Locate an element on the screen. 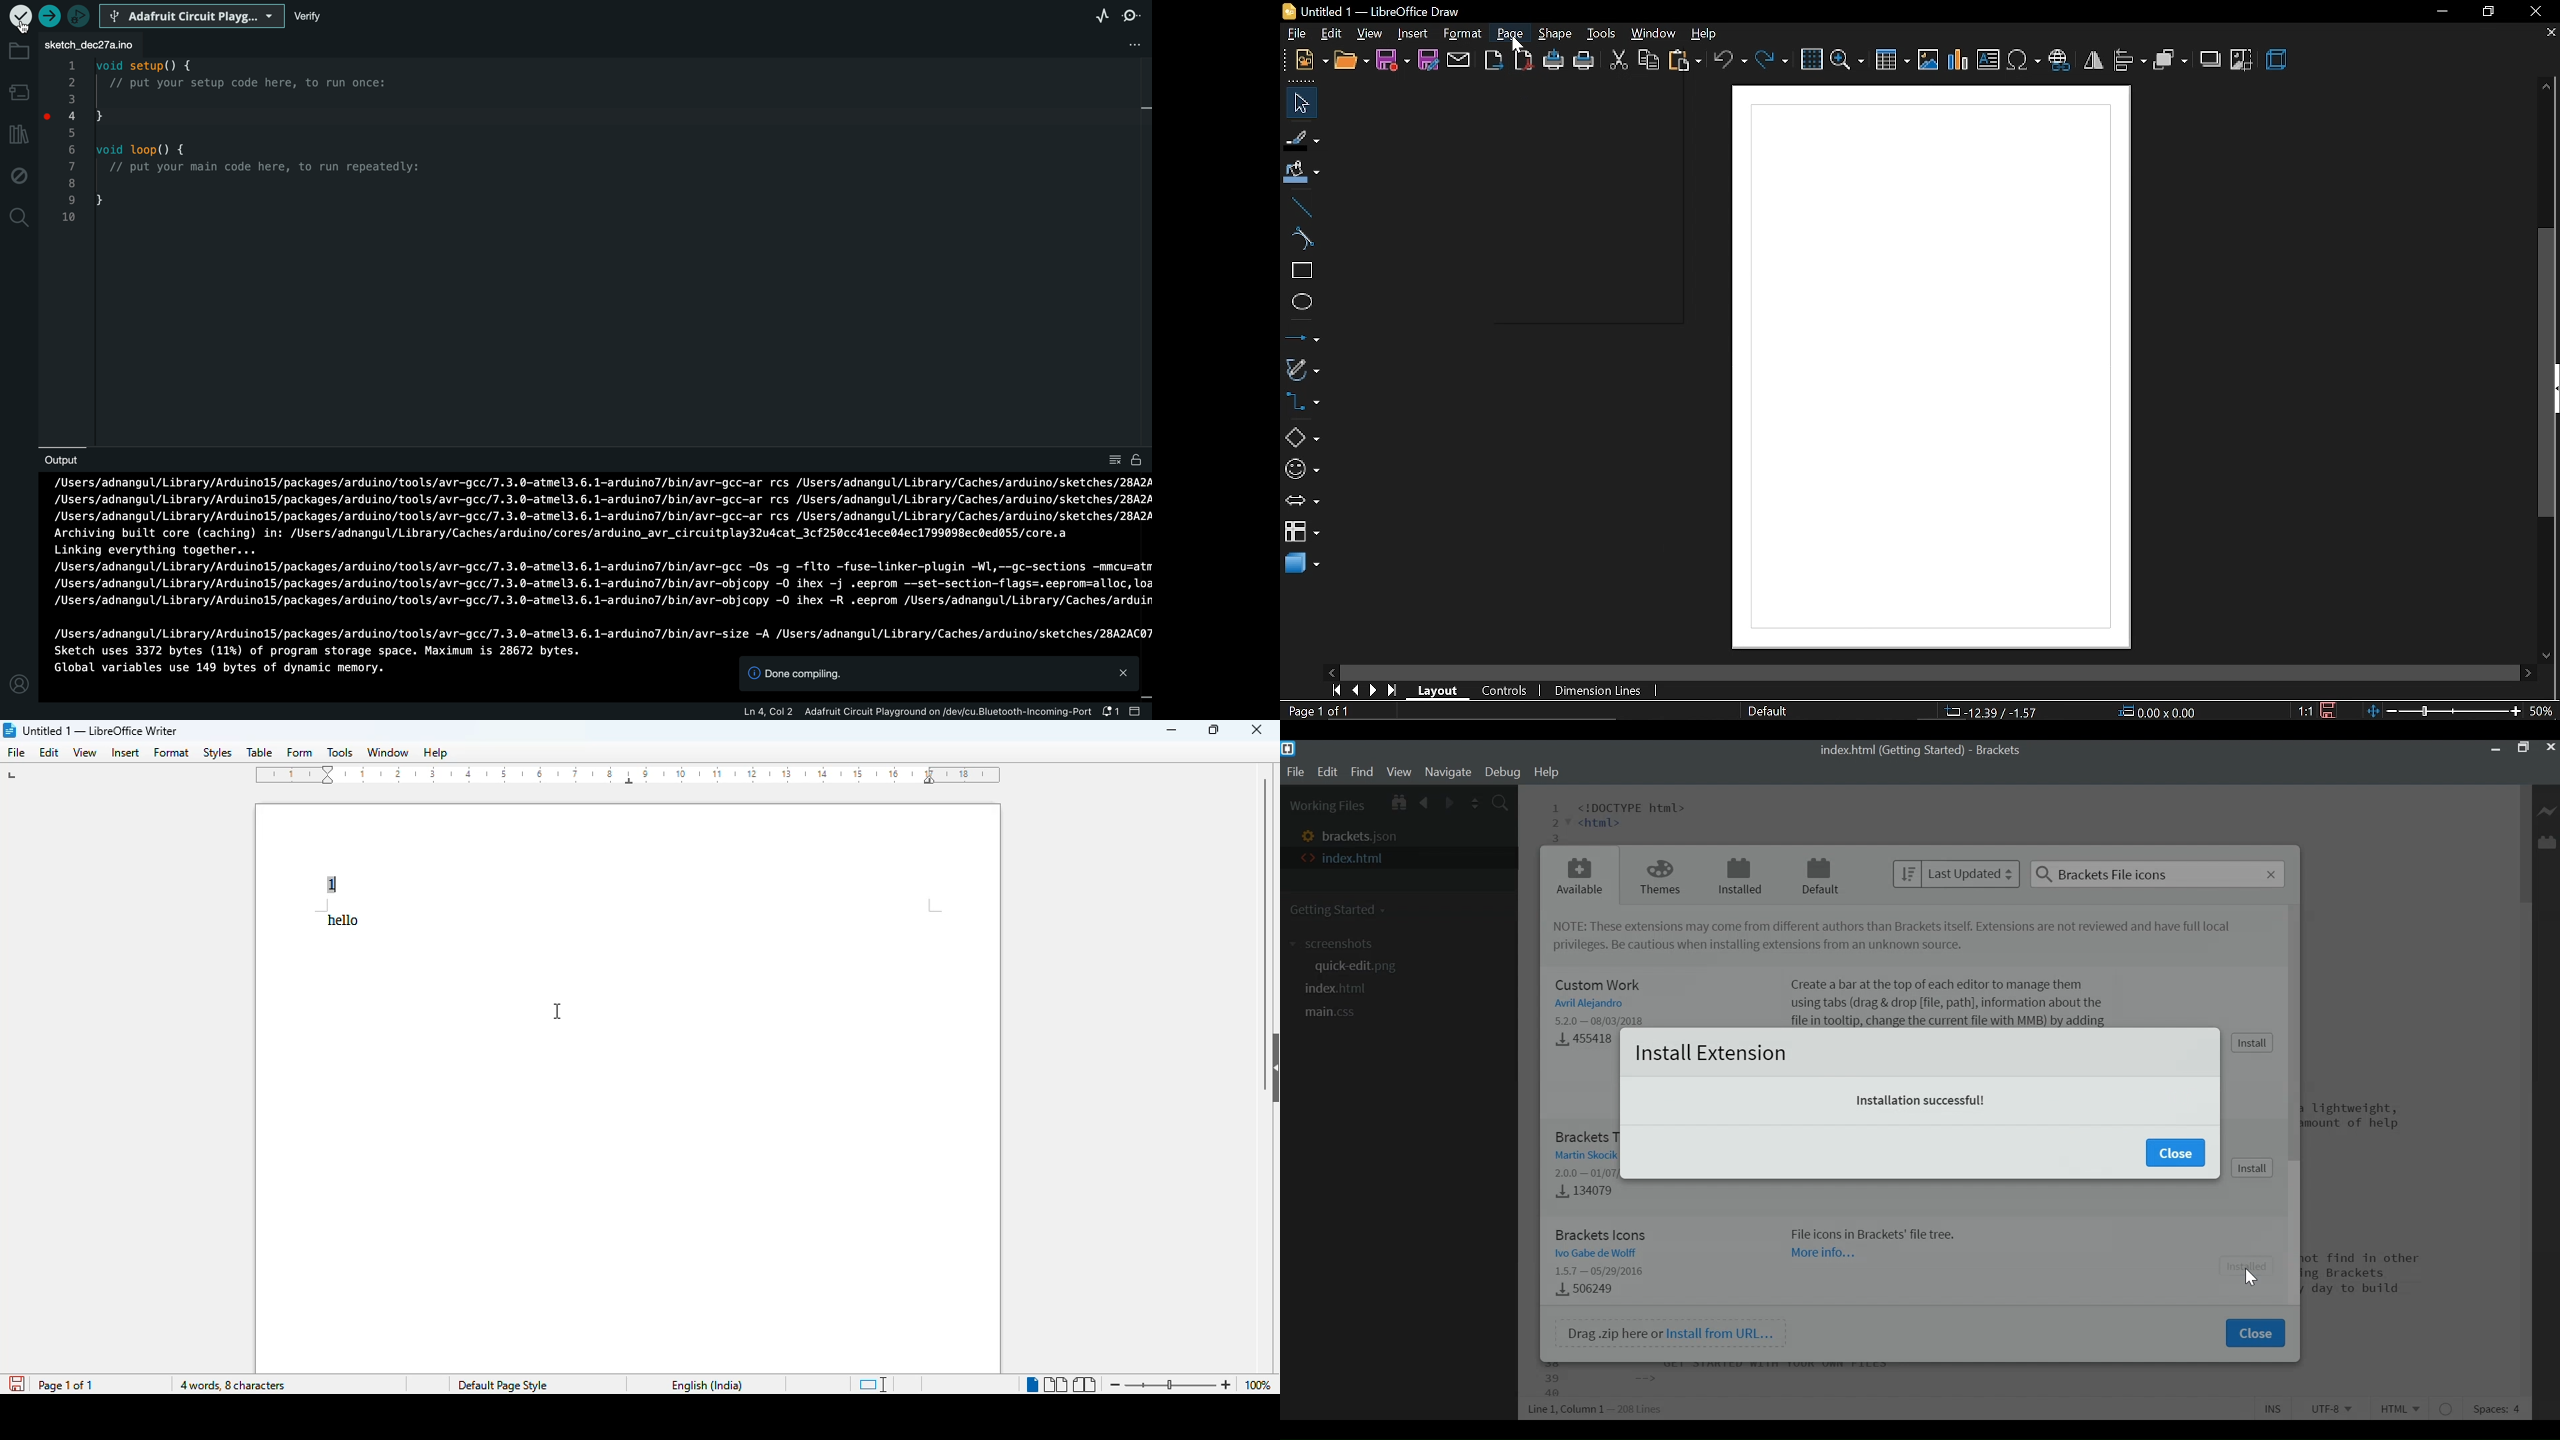  Install Extension is located at coordinates (1710, 1053).